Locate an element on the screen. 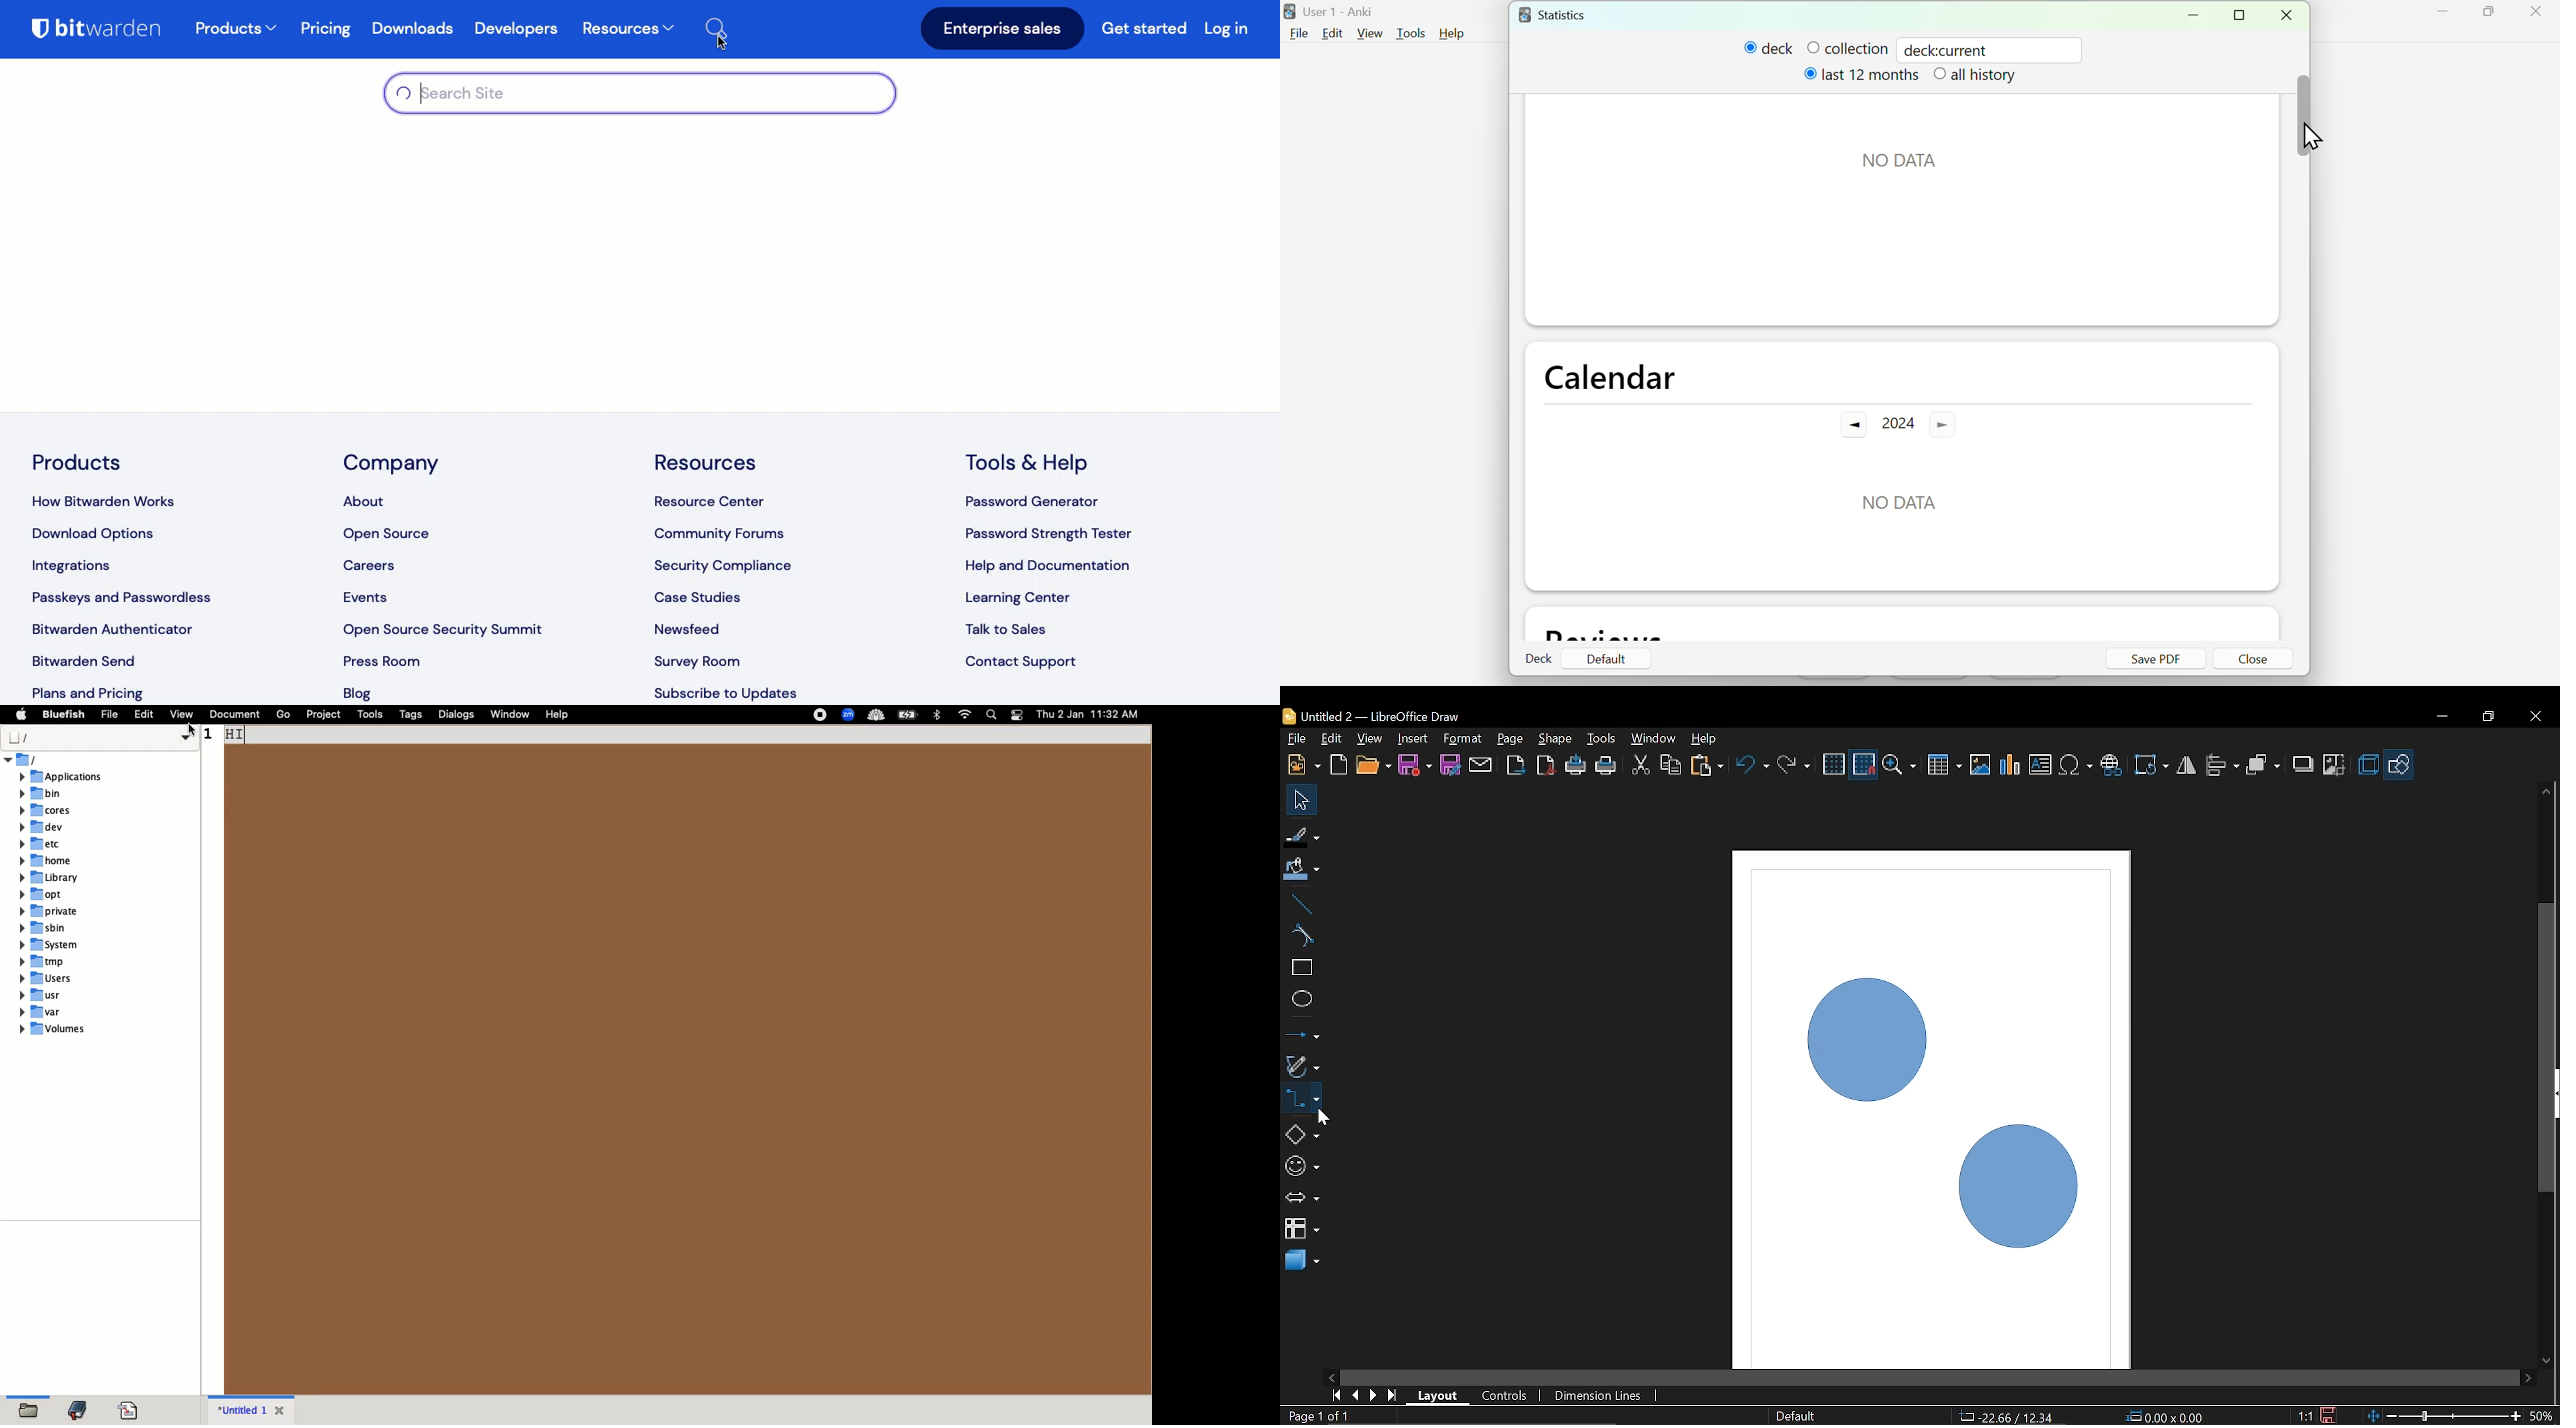 The height and width of the screenshot is (1428, 2576). tags is located at coordinates (412, 715).